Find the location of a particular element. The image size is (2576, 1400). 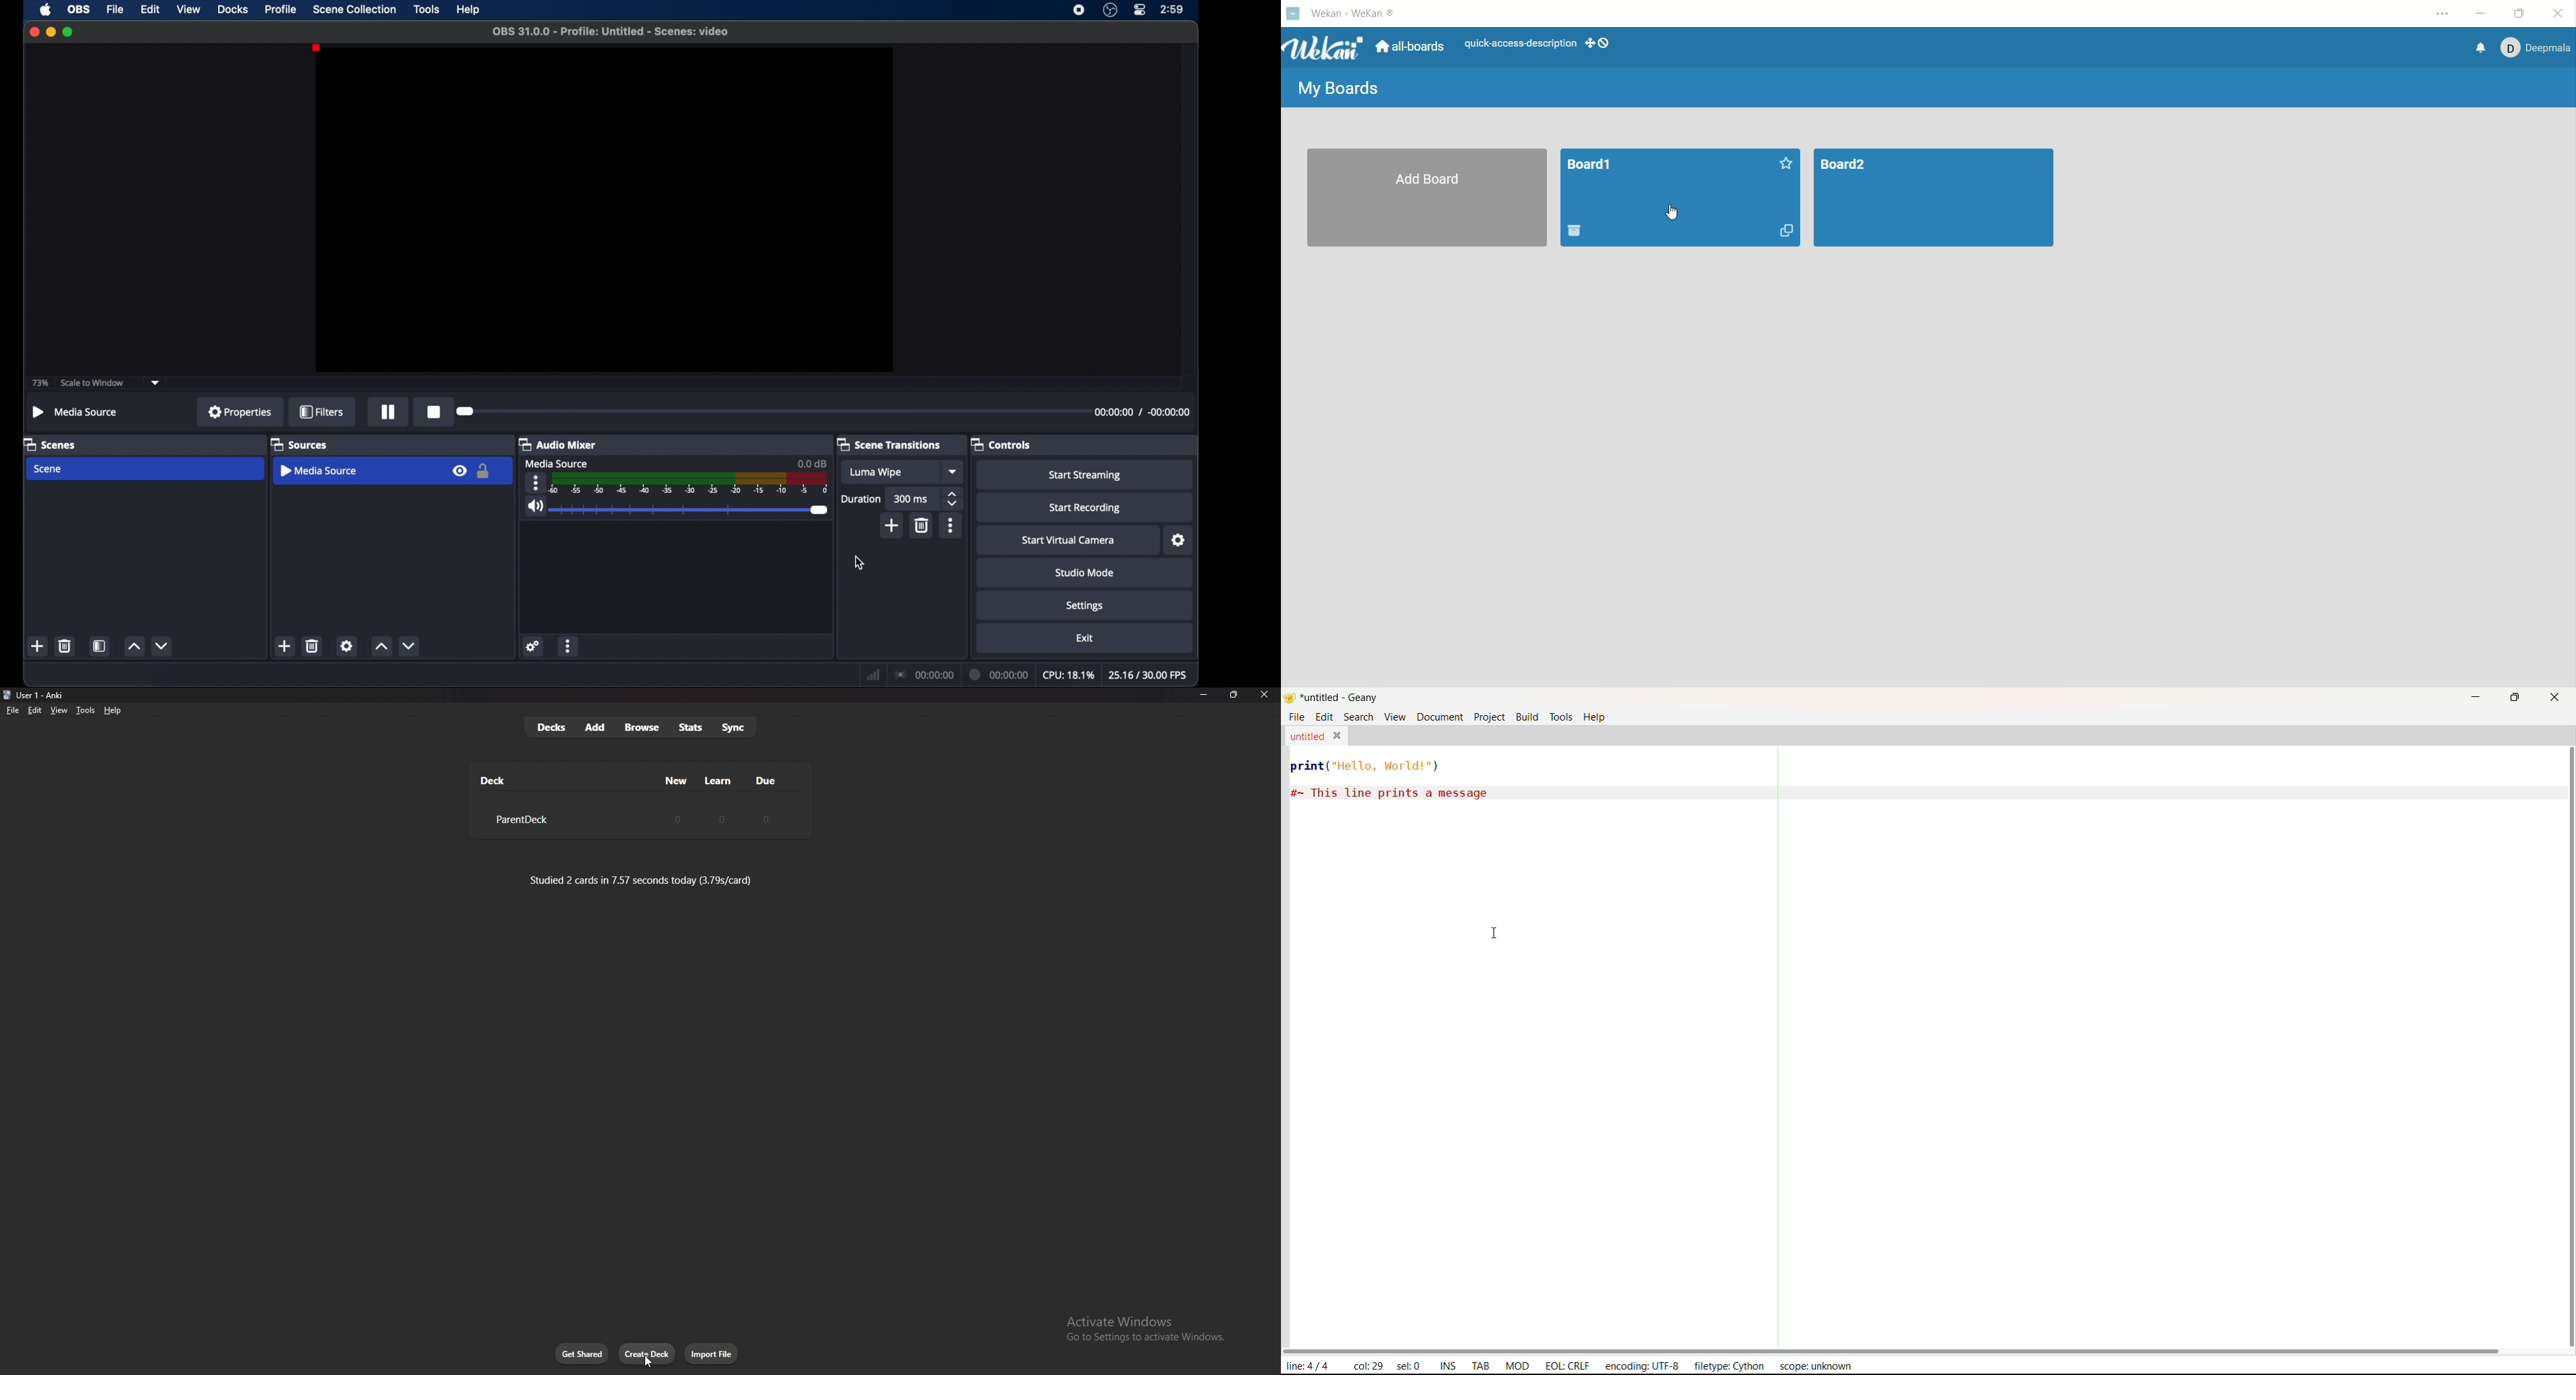

more options is located at coordinates (568, 646).